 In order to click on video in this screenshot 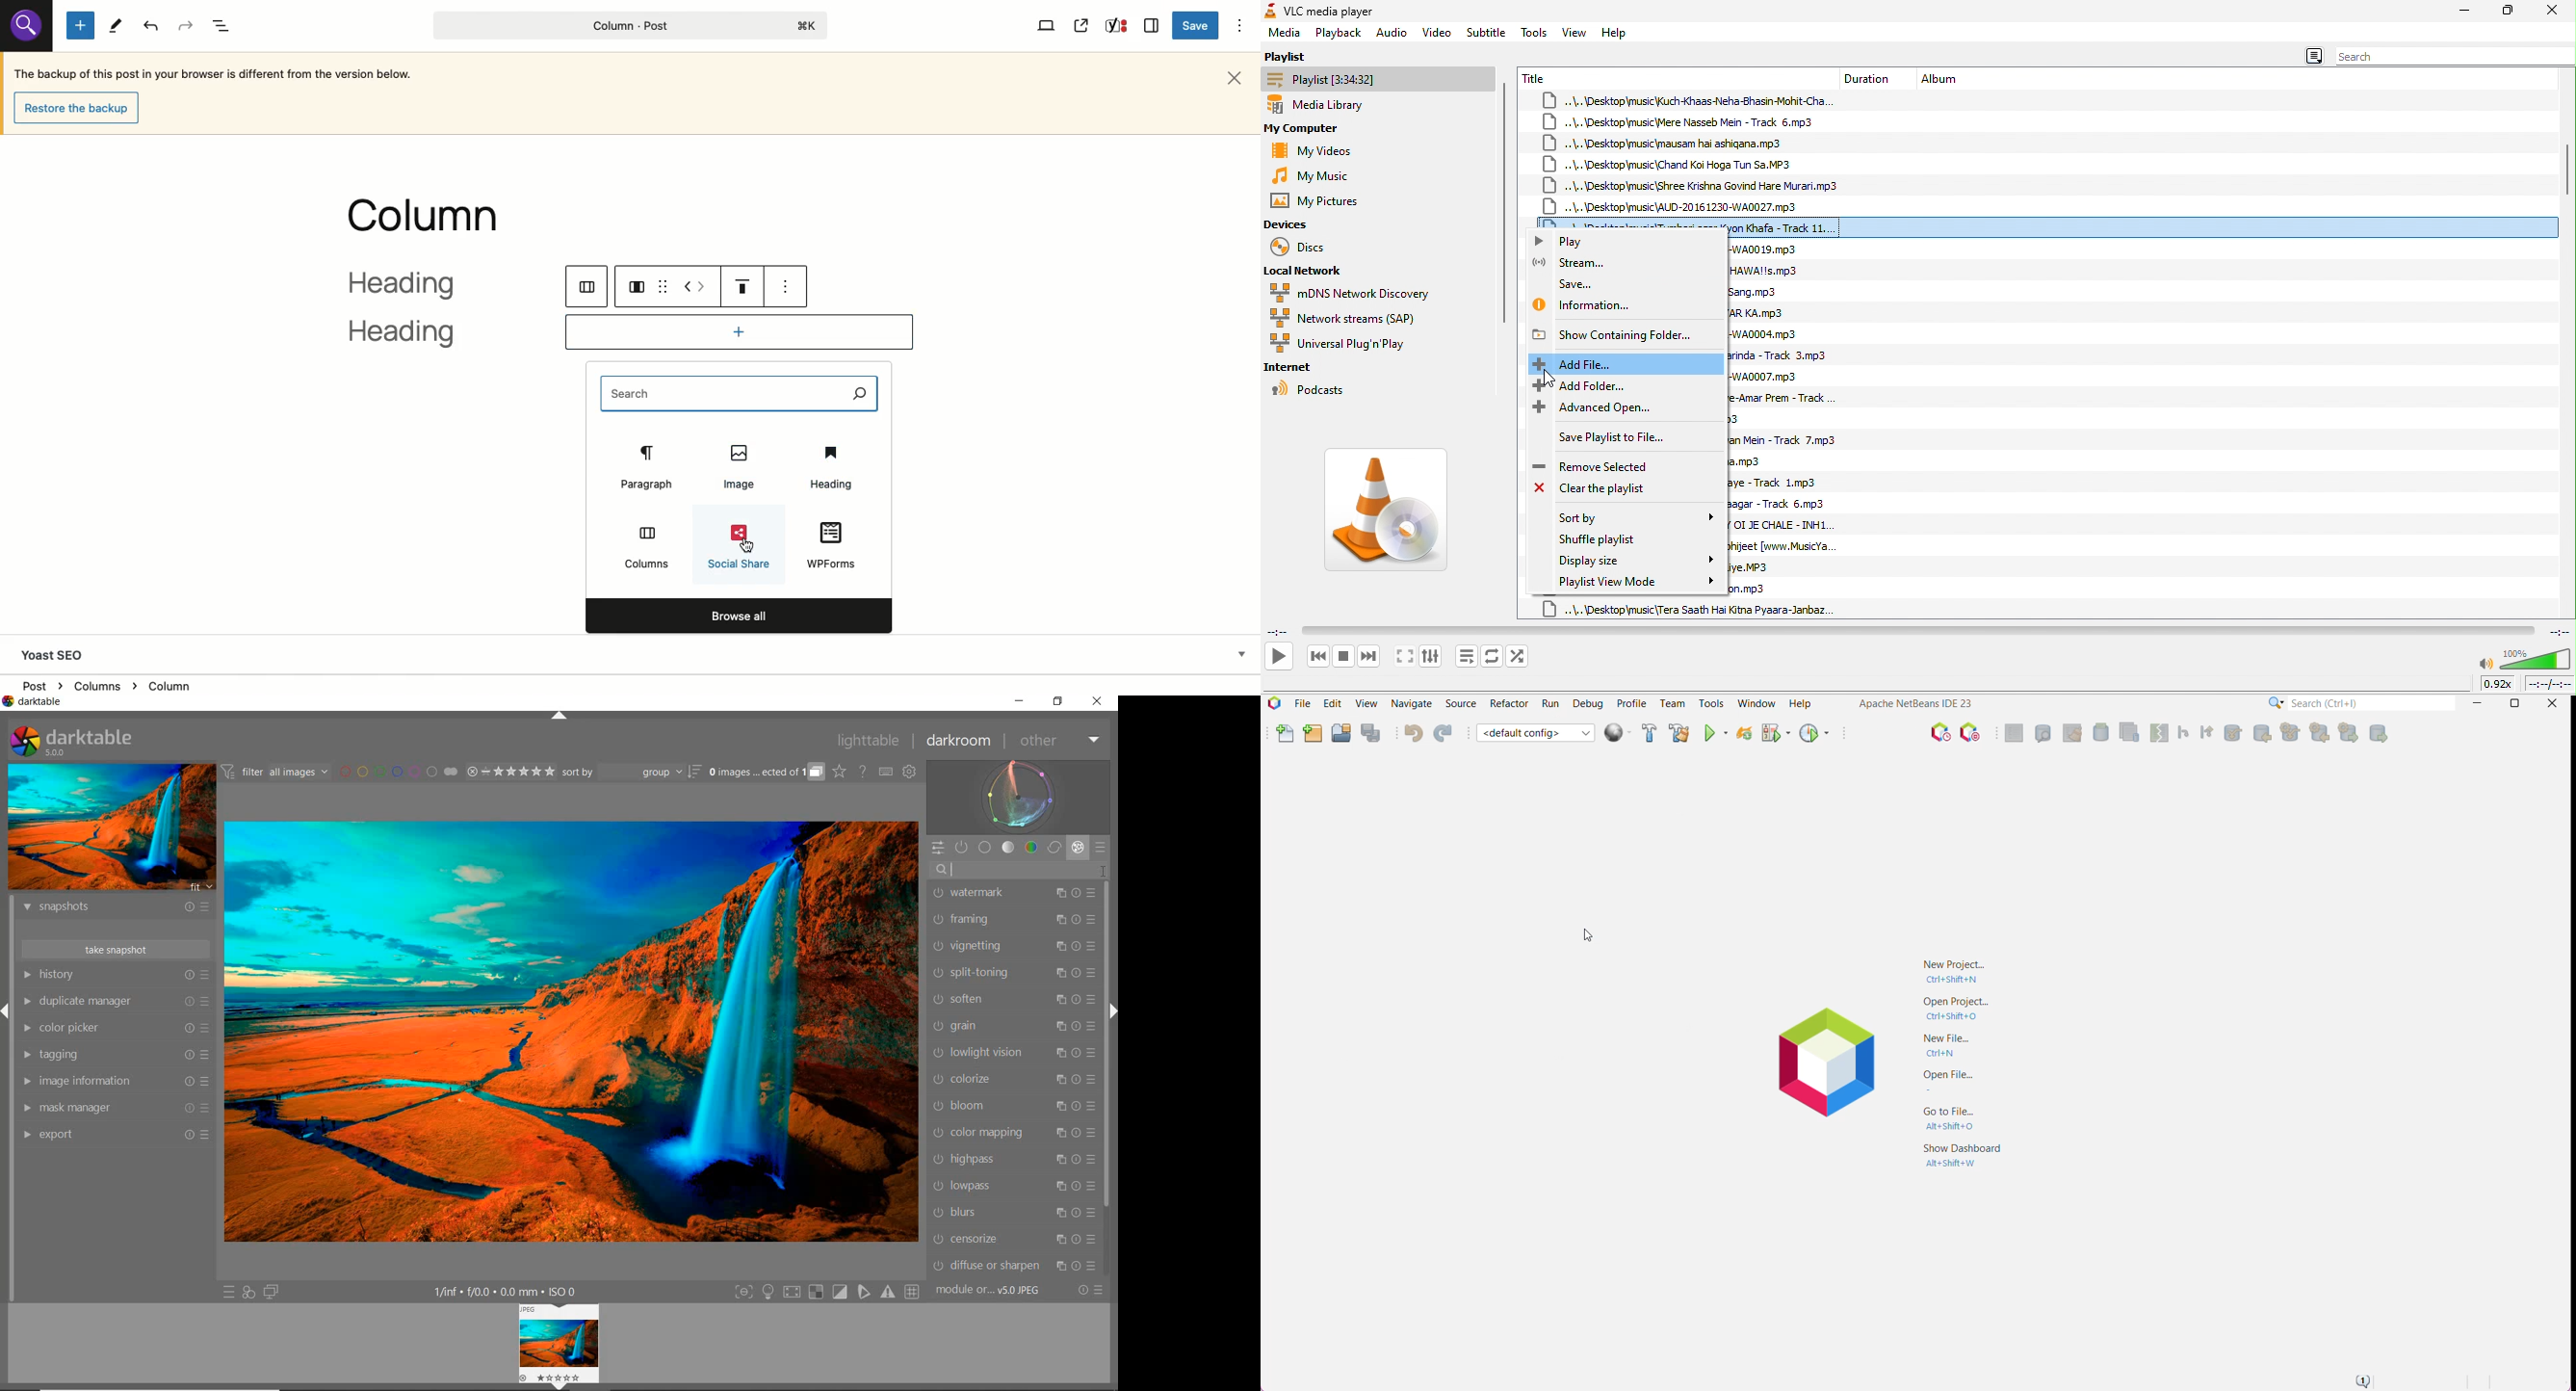, I will do `click(1437, 31)`.